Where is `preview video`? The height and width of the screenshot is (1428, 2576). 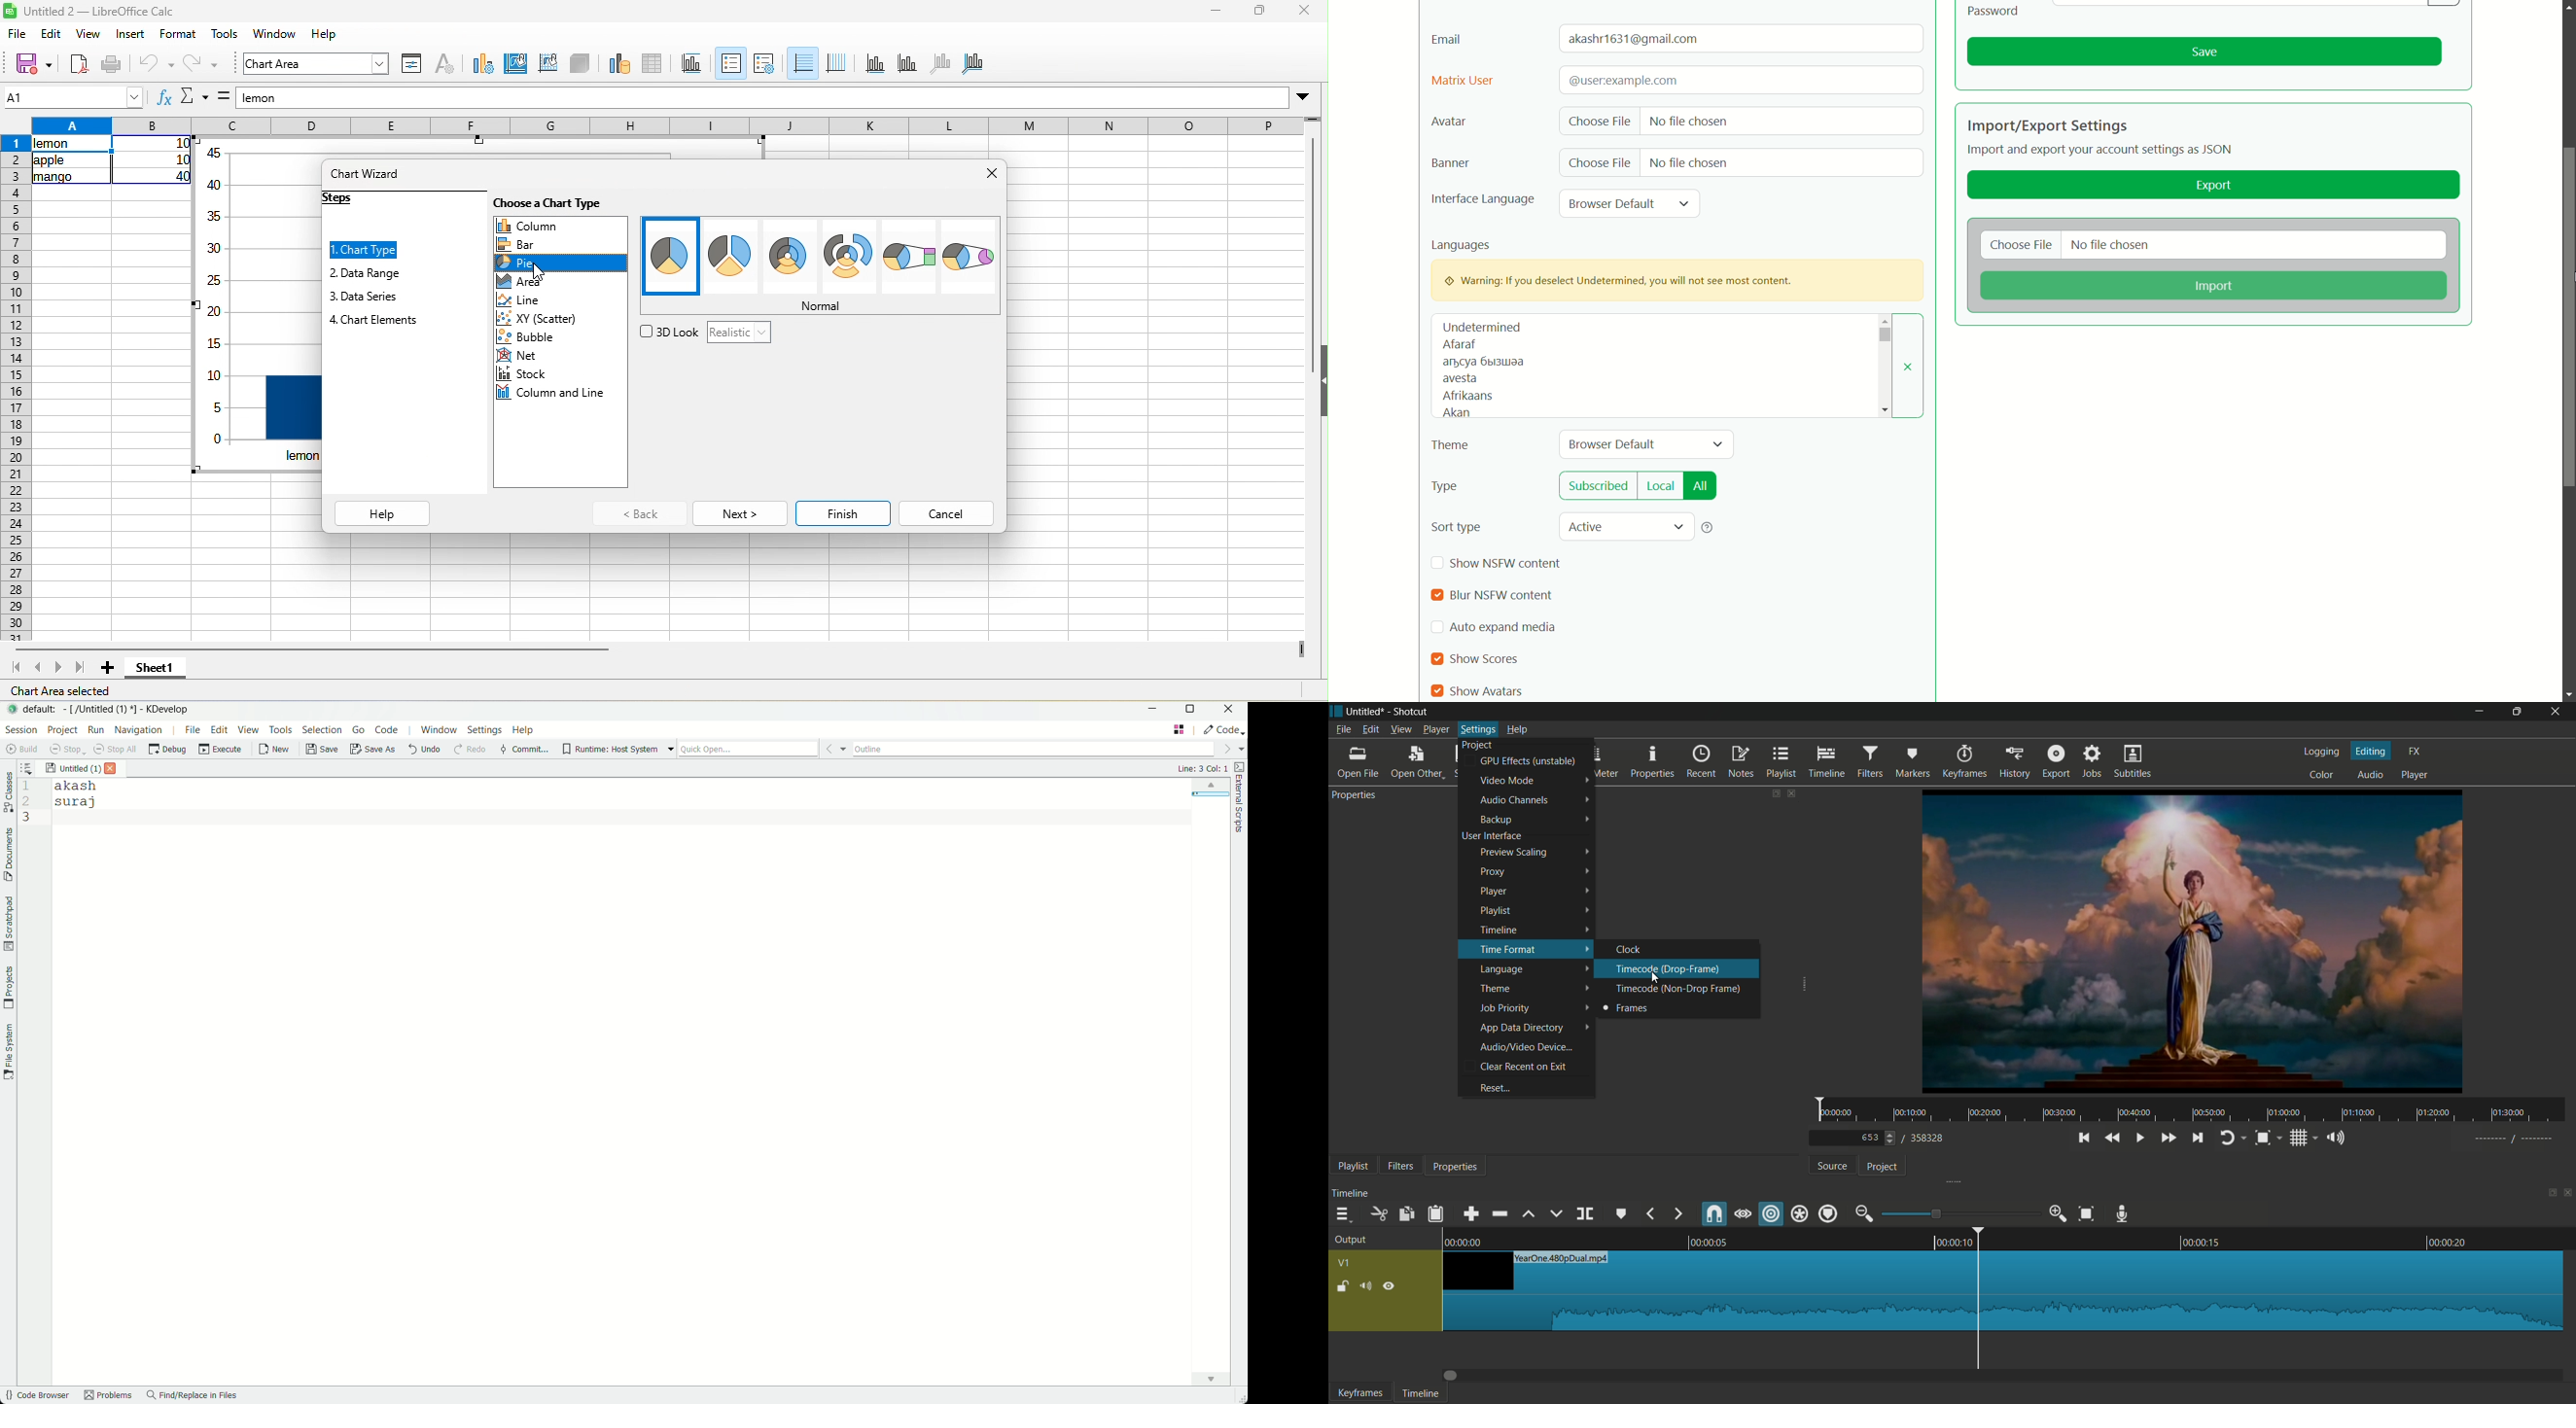 preview video is located at coordinates (2191, 946).